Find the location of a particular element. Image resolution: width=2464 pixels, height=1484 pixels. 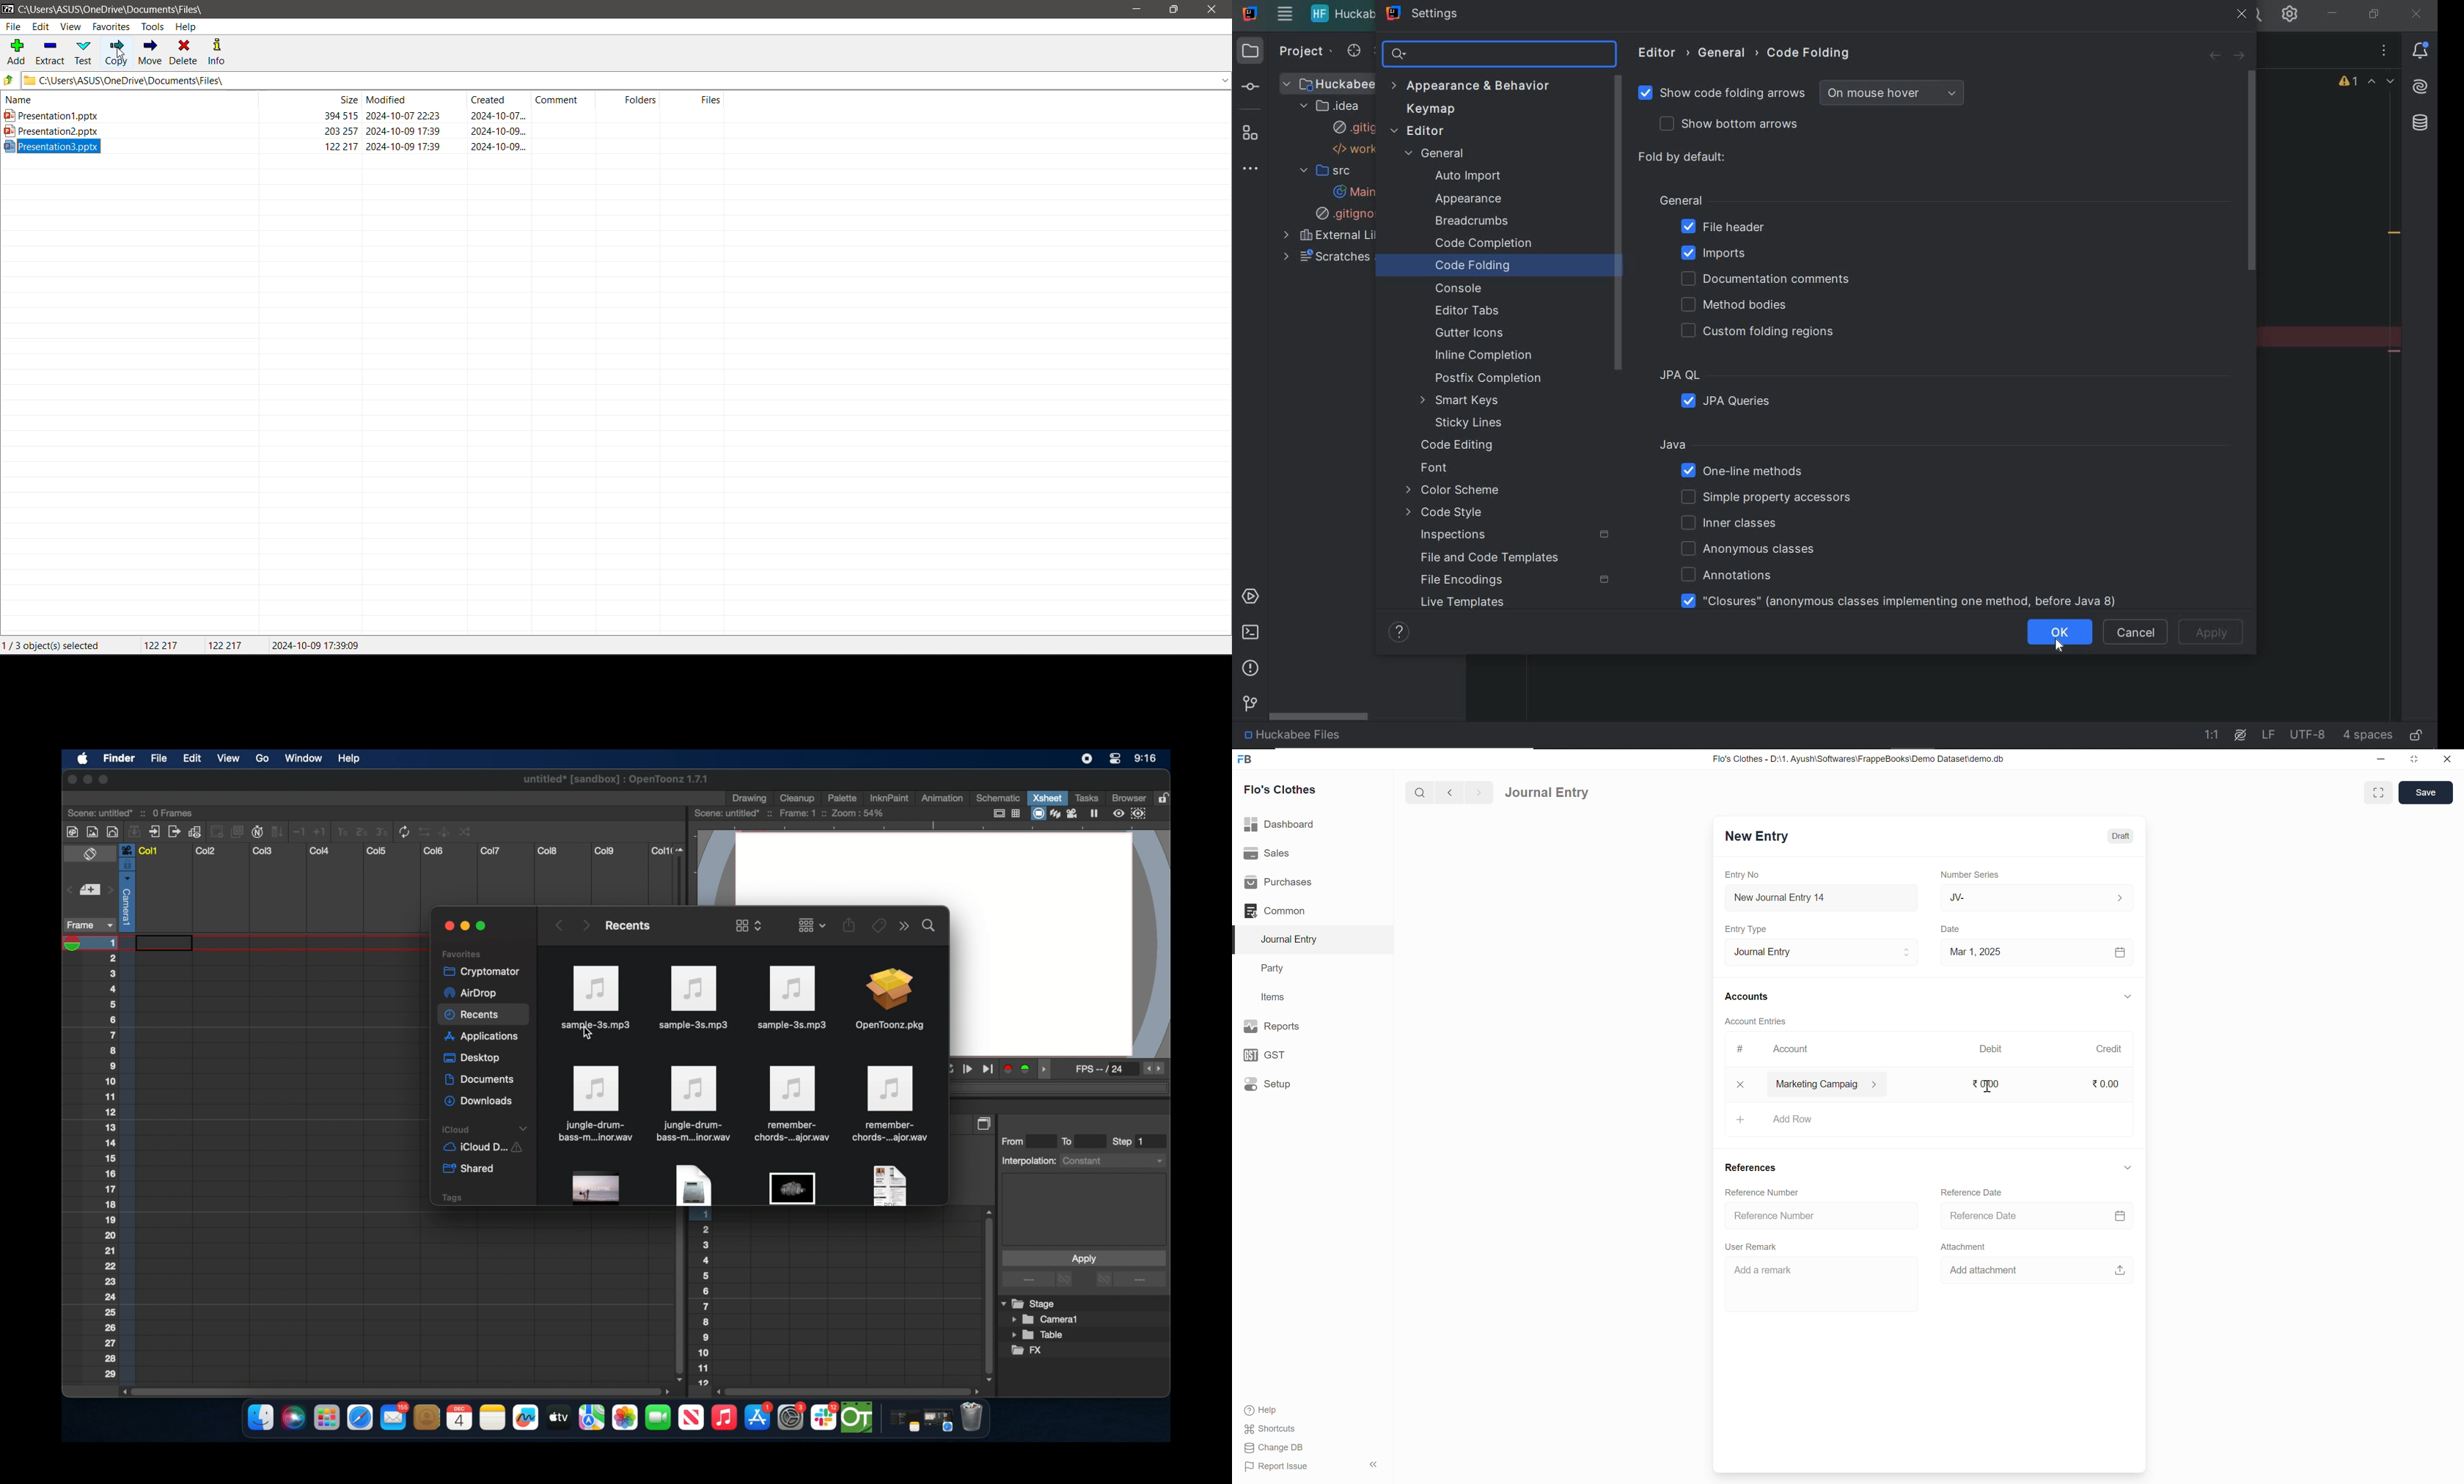

postfix completion is located at coordinates (1487, 378).